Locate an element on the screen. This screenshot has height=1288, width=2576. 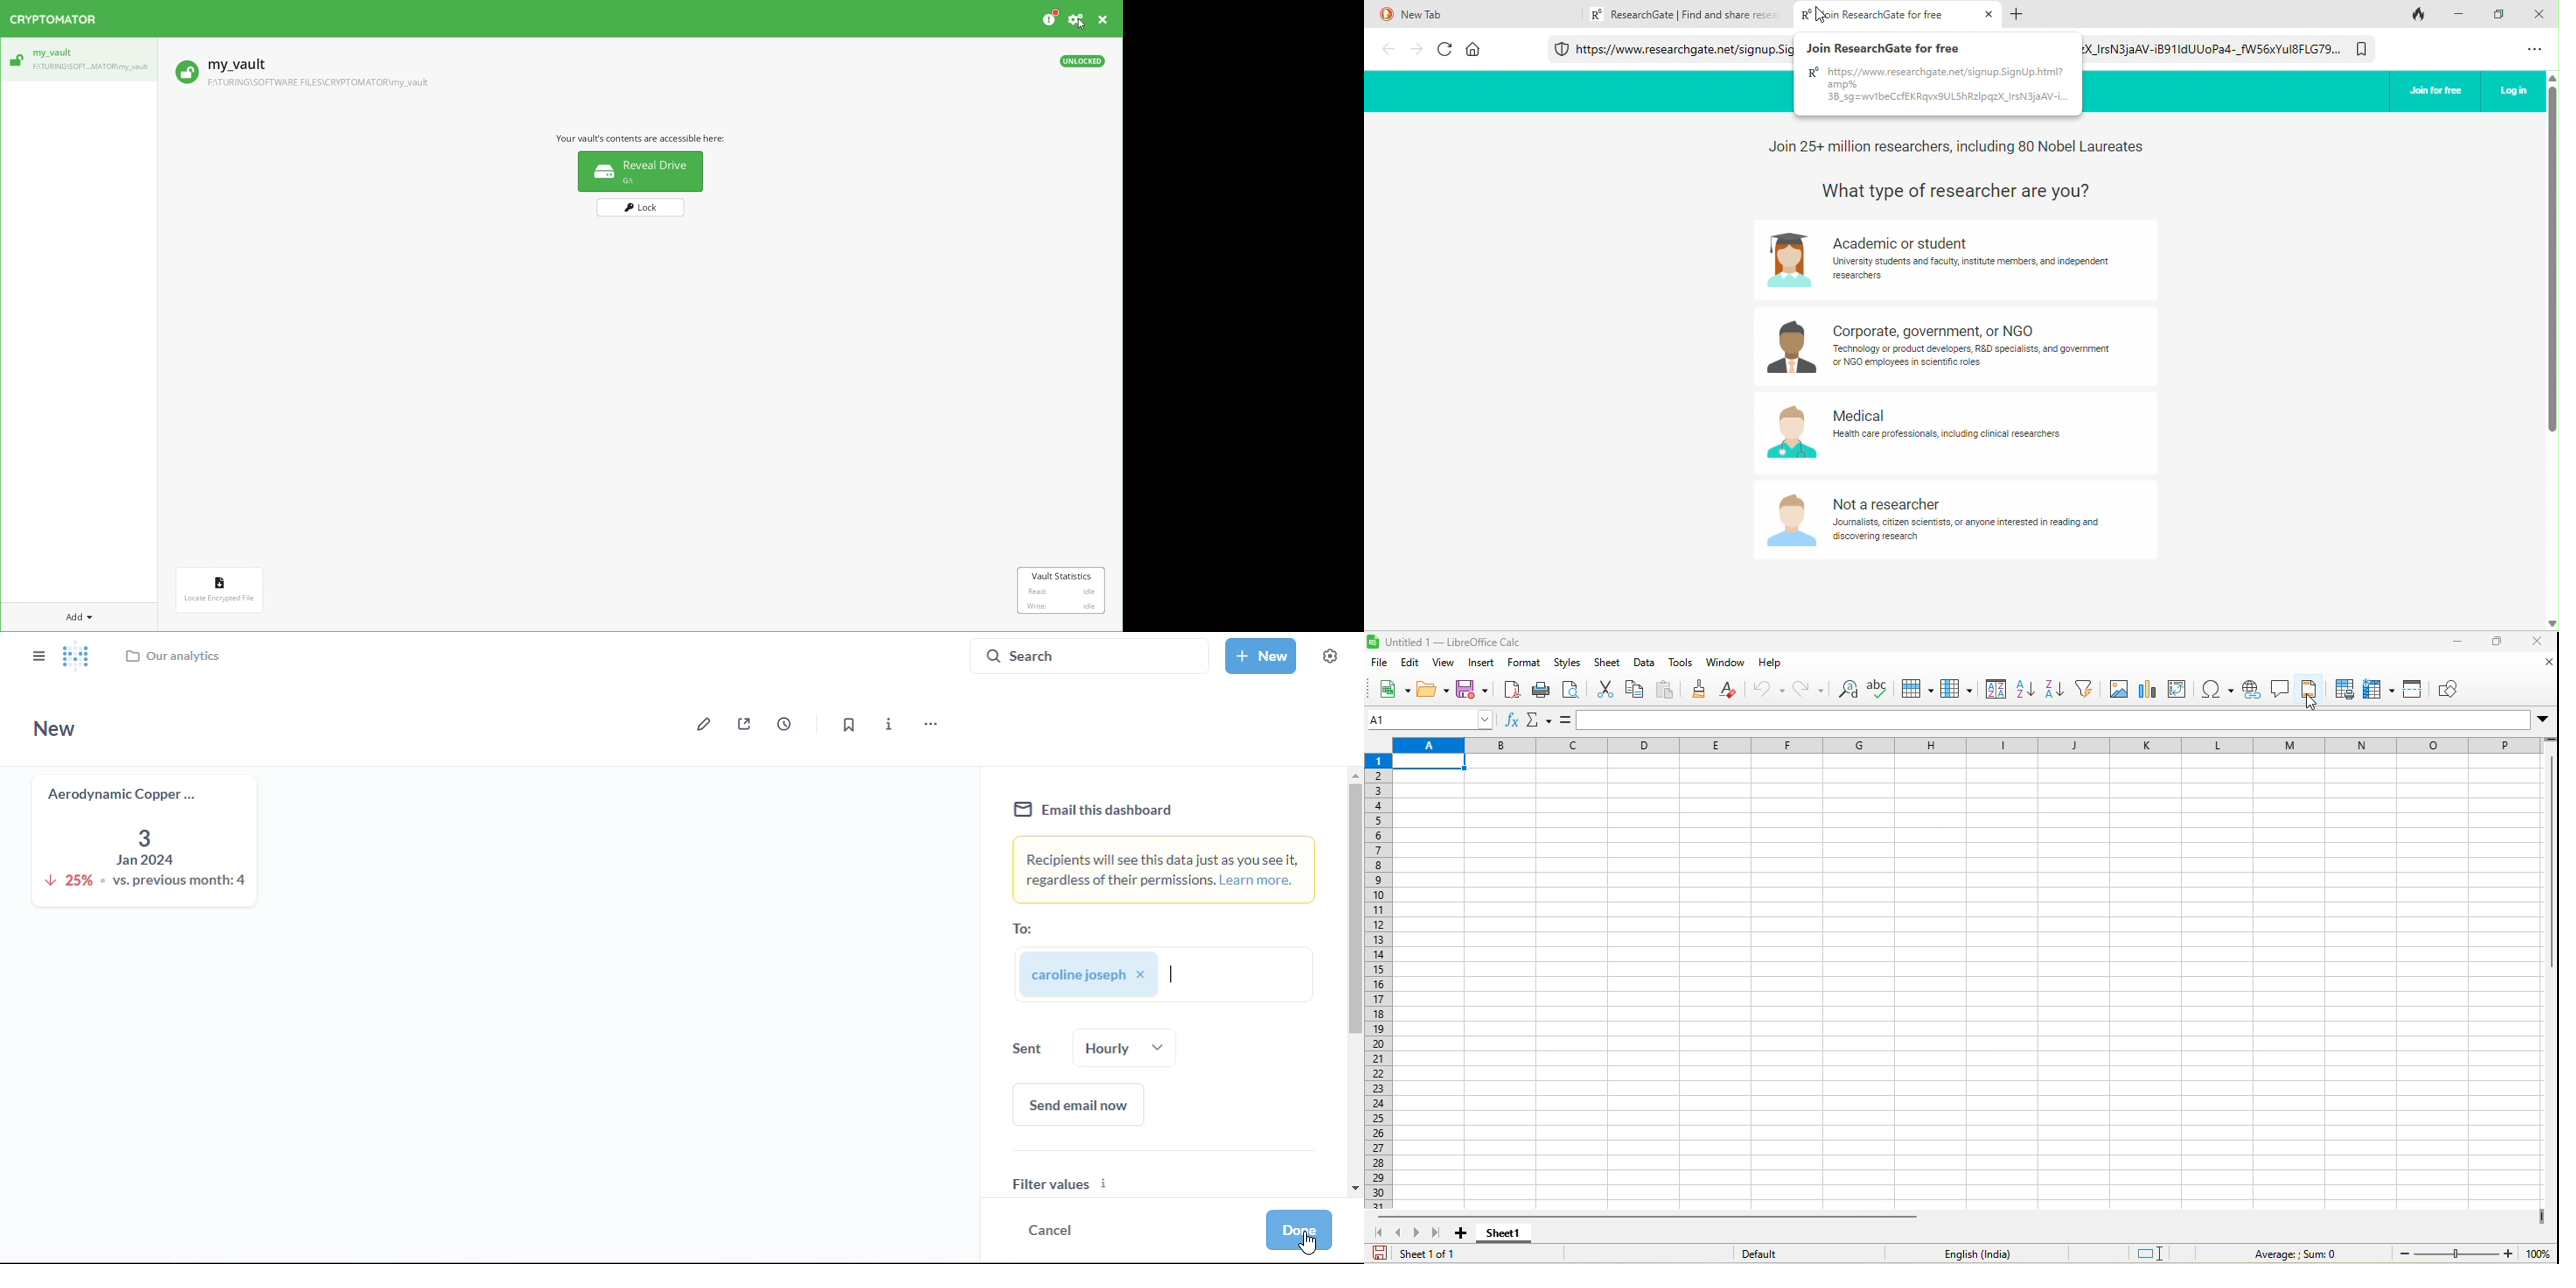
close is located at coordinates (2540, 665).